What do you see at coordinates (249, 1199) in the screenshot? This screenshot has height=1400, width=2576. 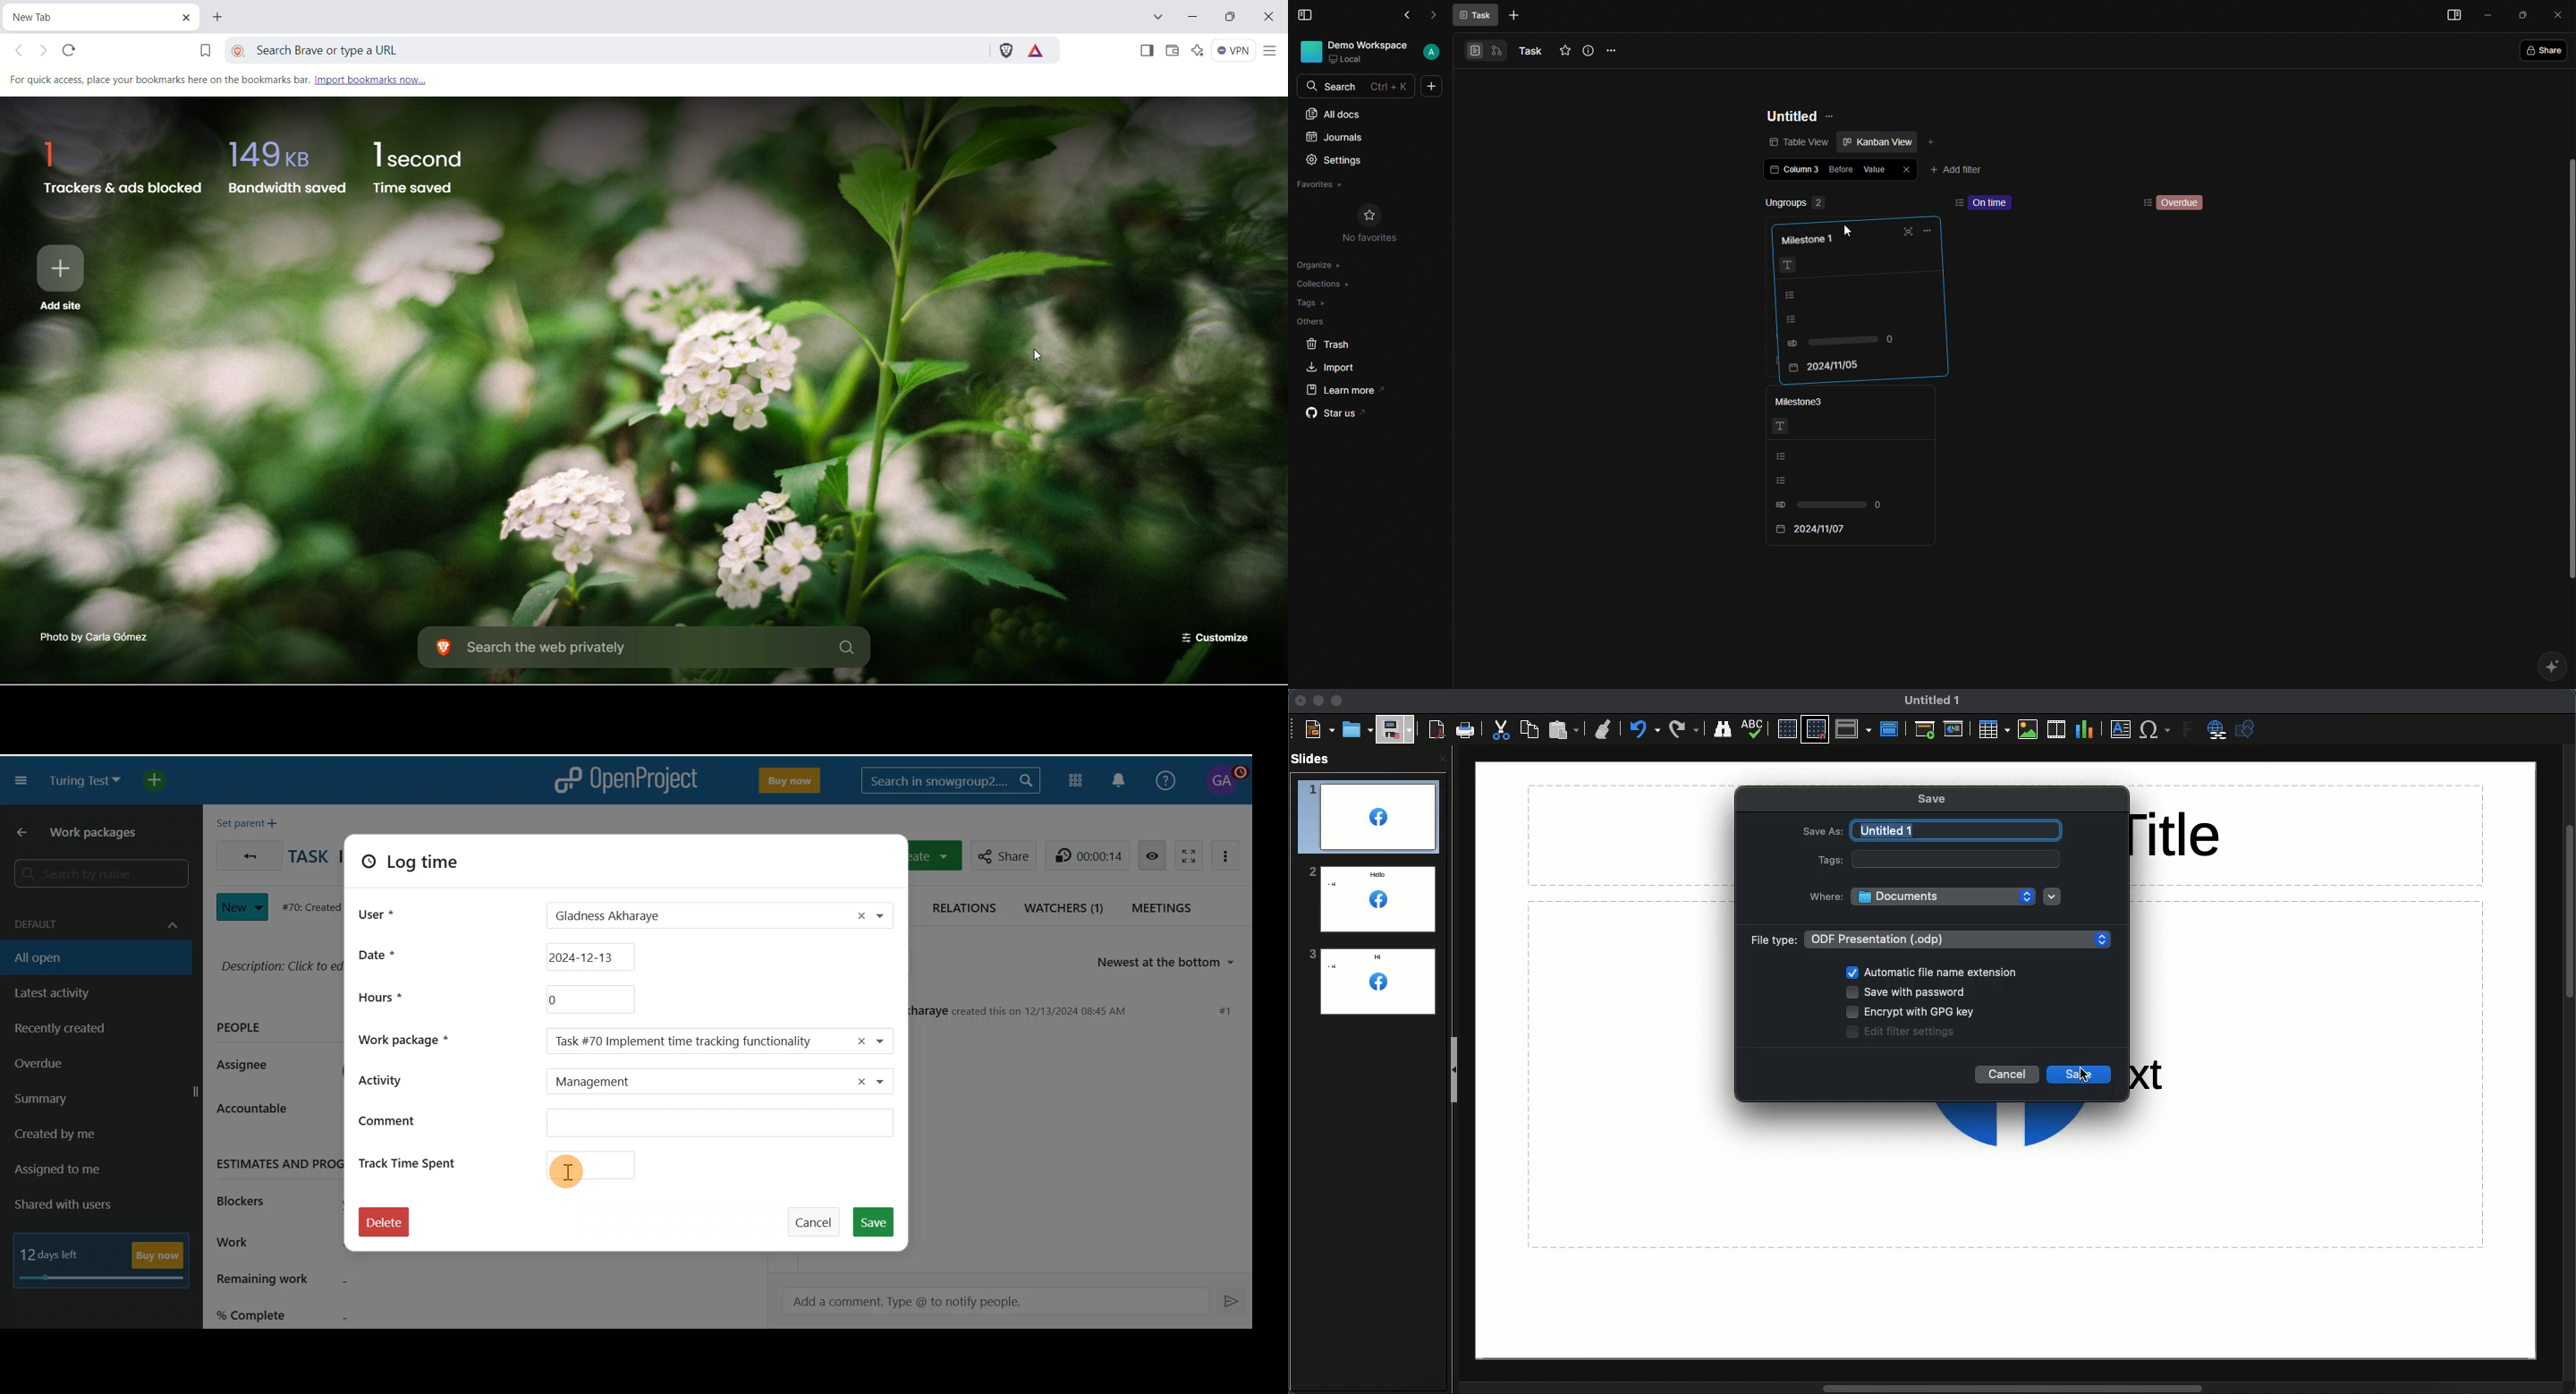 I see `Blockers` at bounding box center [249, 1199].